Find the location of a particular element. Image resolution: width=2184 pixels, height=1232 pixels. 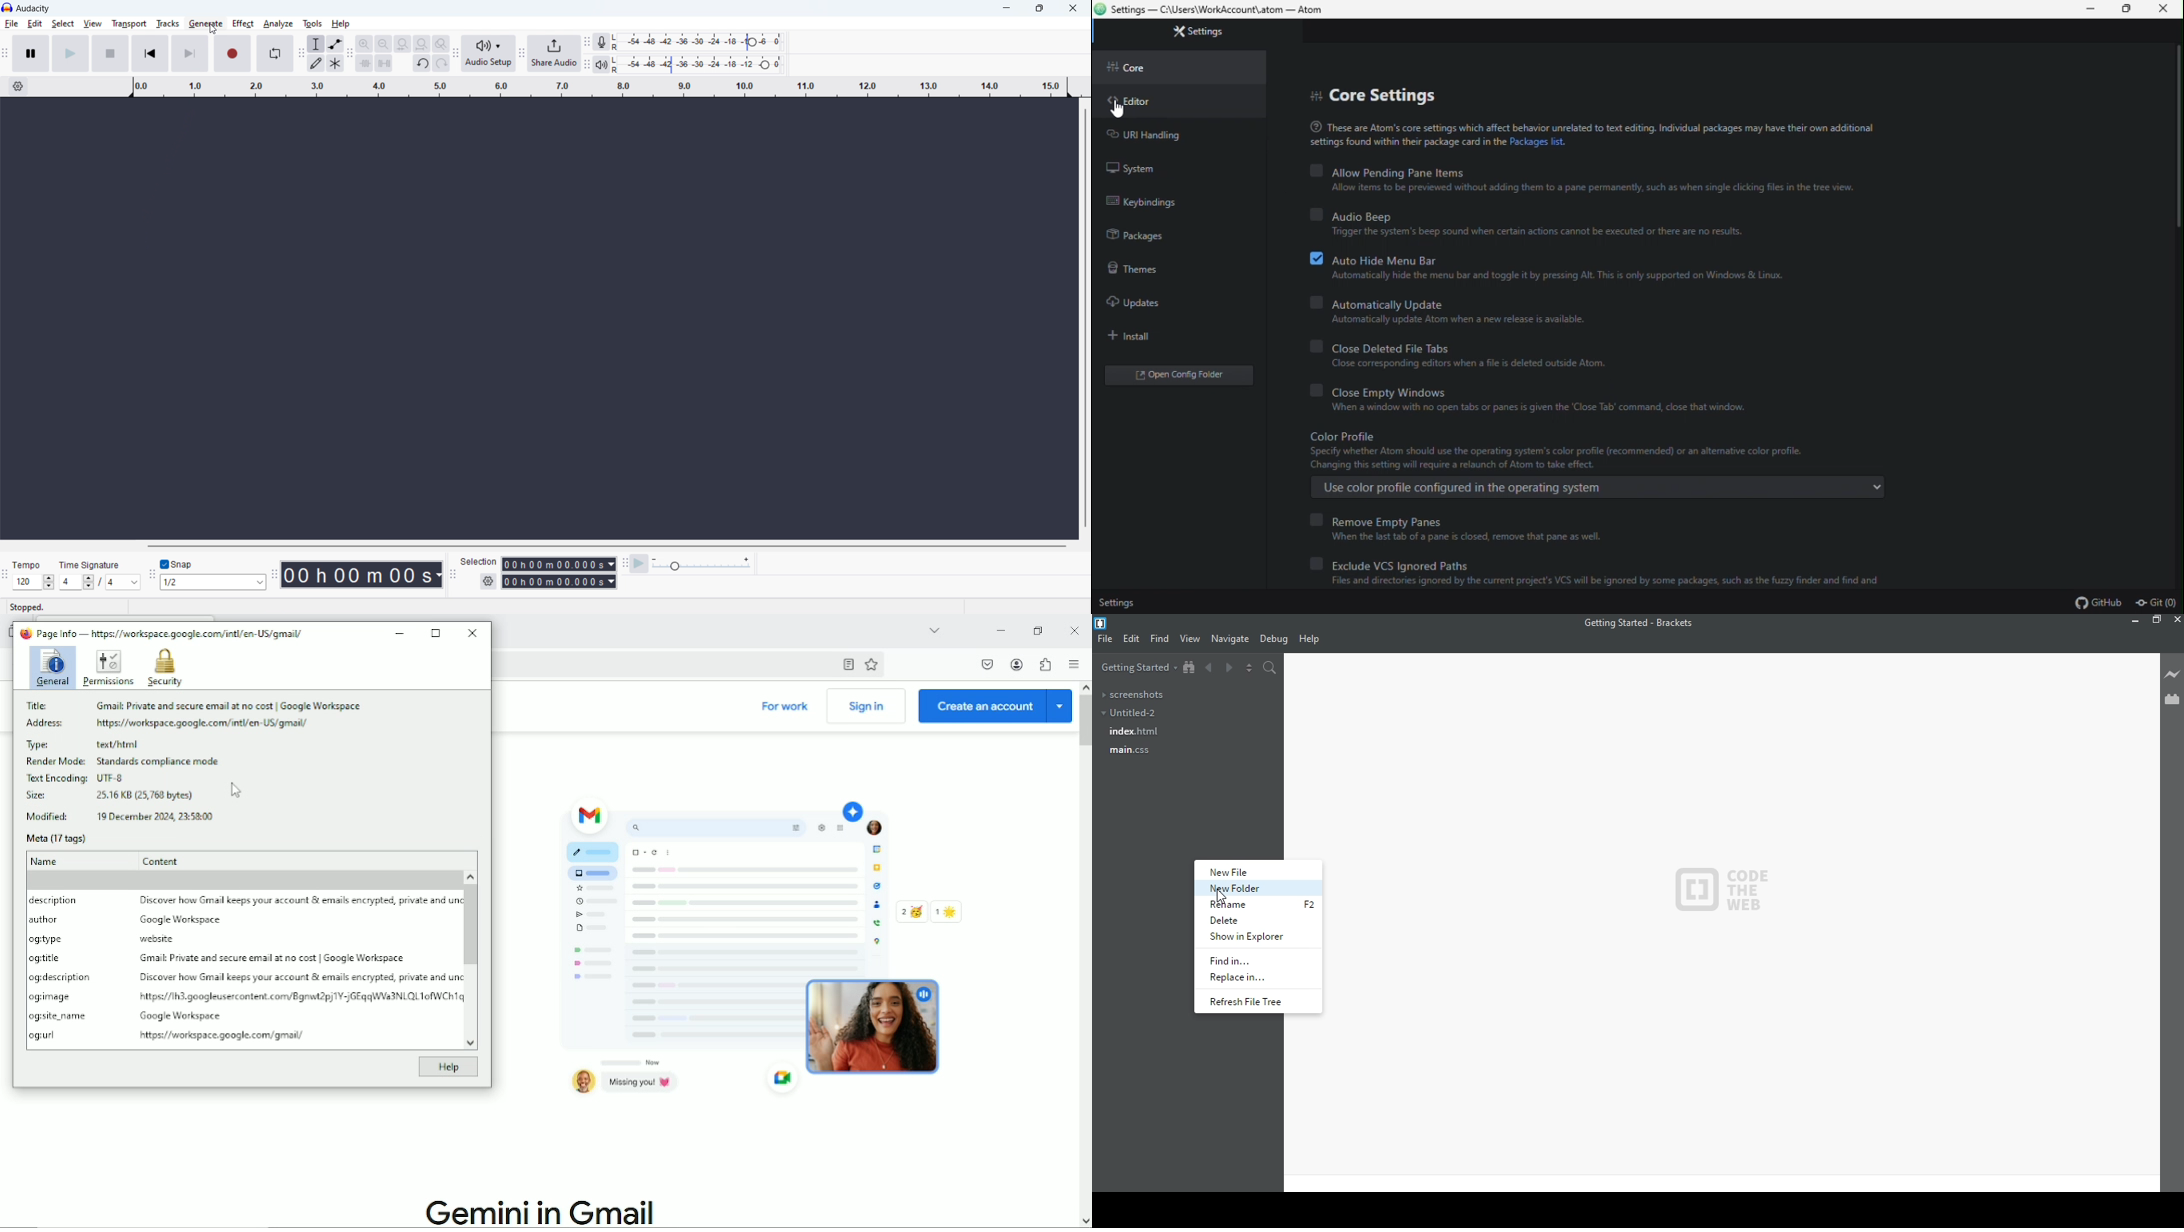

debug is located at coordinates (1274, 639).